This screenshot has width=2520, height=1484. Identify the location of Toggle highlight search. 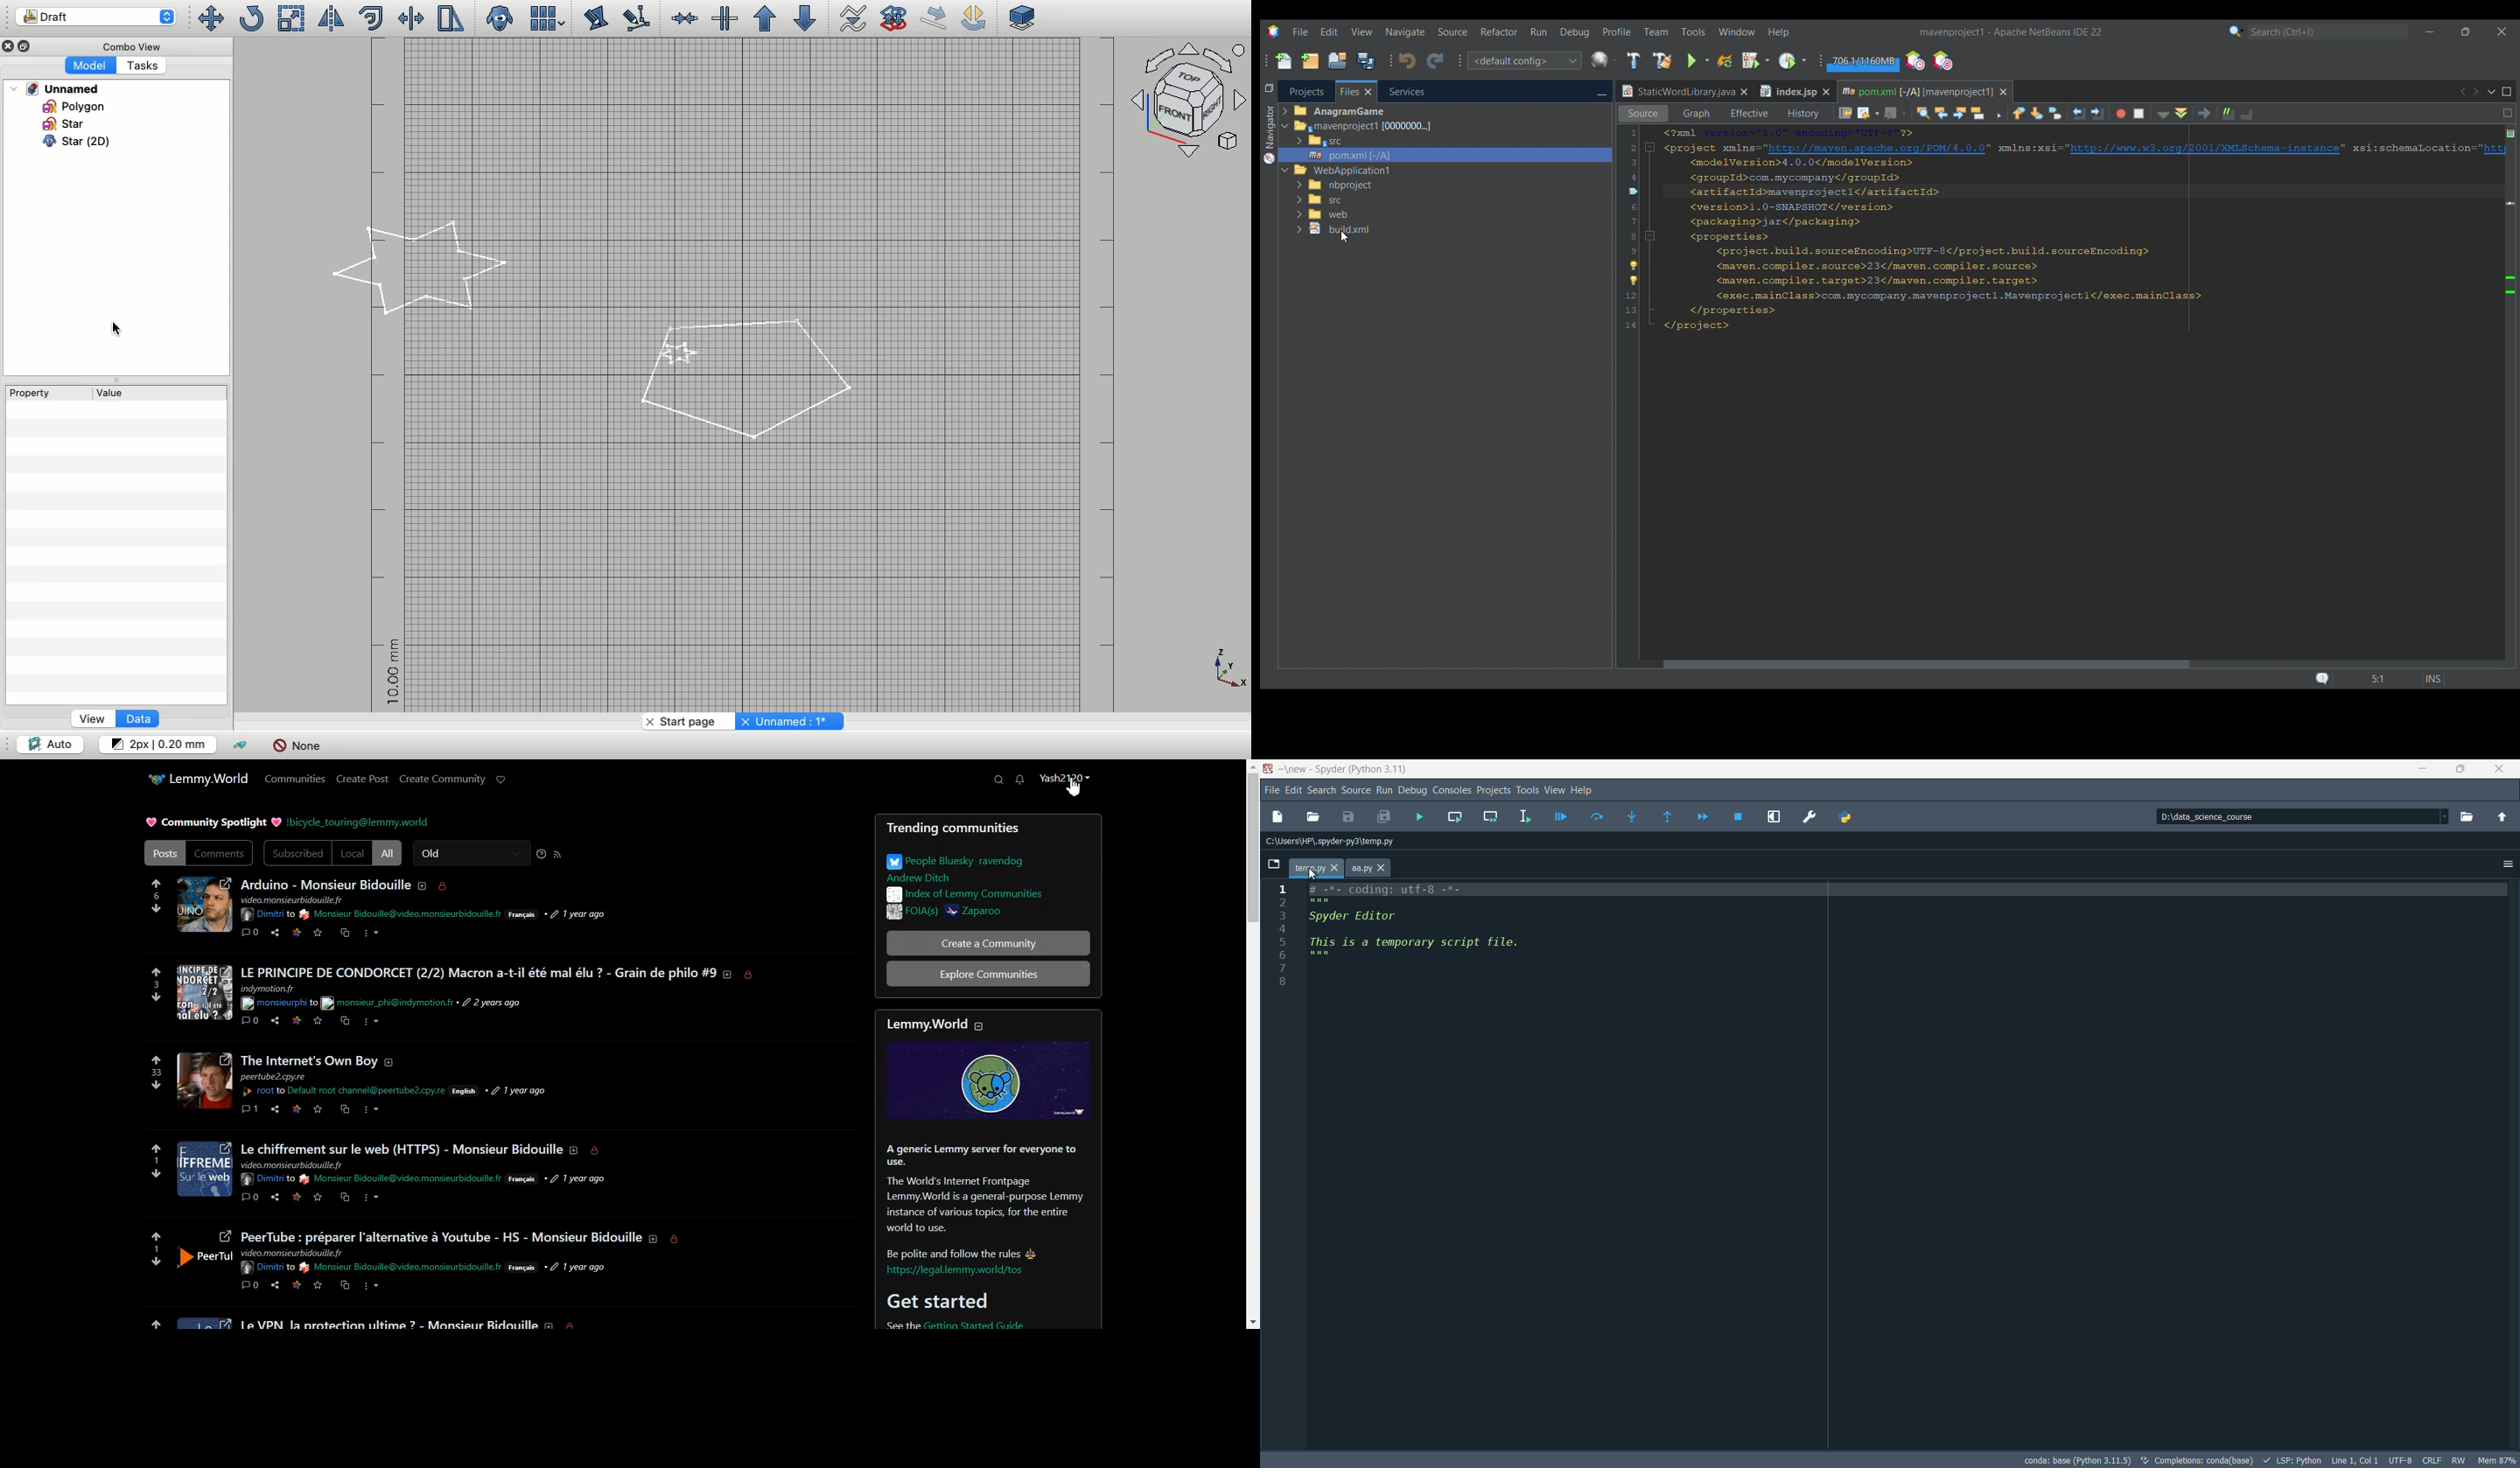
(1979, 112).